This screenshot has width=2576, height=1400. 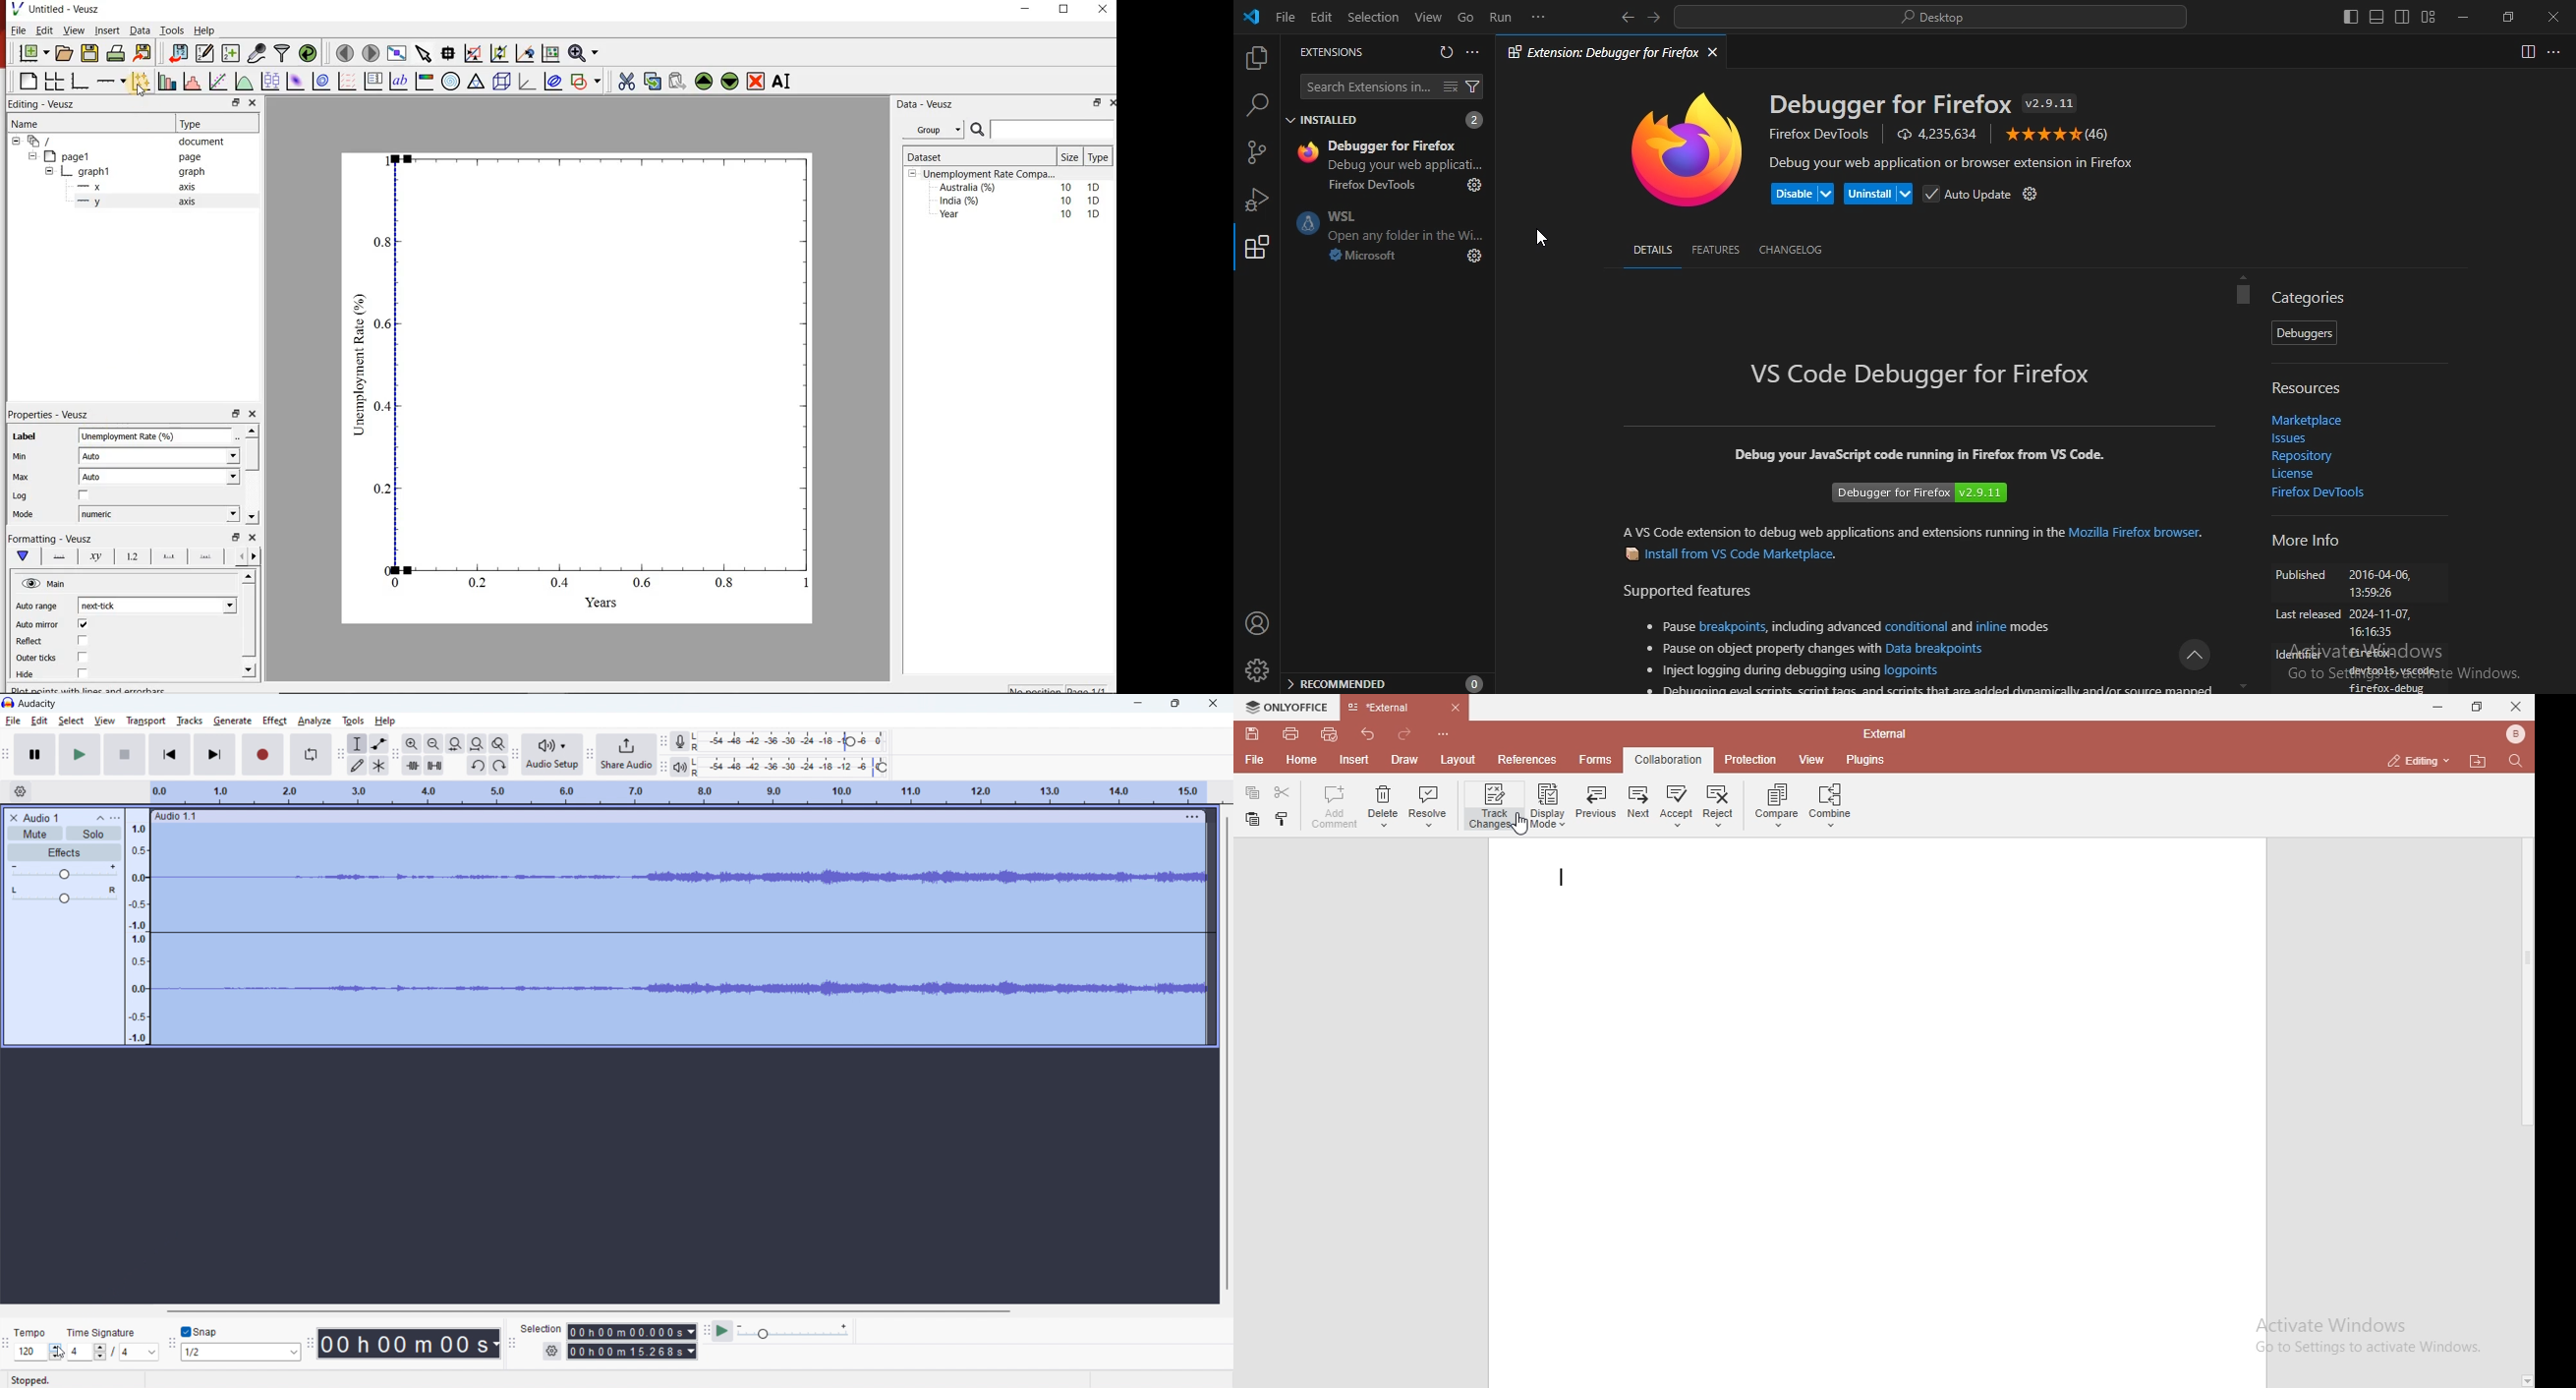 I want to click on blank page, so click(x=1876, y=1116).